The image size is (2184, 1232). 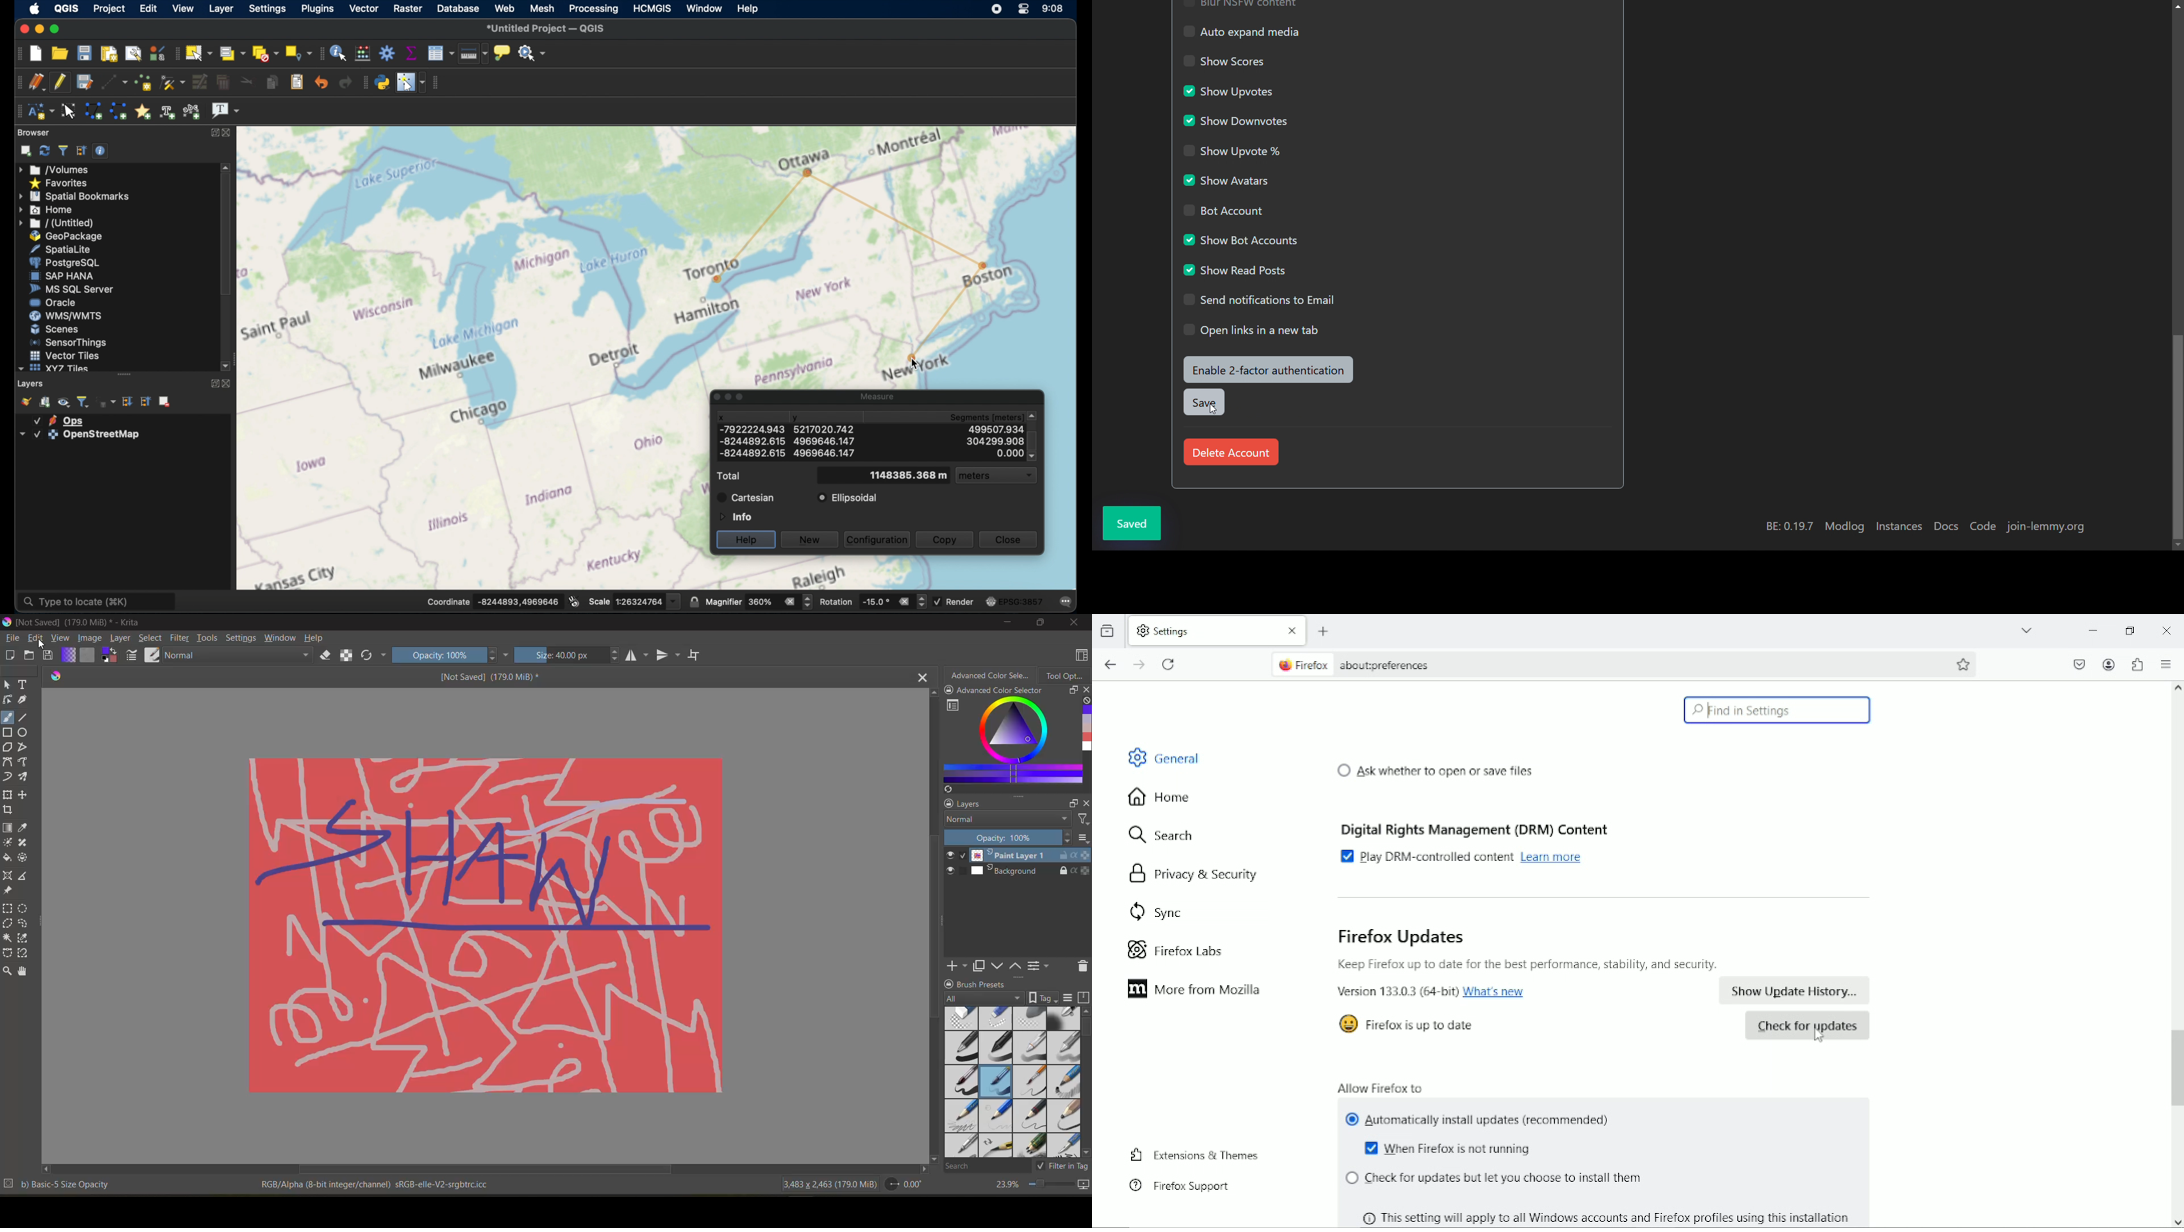 I want to click on python console, so click(x=383, y=81).